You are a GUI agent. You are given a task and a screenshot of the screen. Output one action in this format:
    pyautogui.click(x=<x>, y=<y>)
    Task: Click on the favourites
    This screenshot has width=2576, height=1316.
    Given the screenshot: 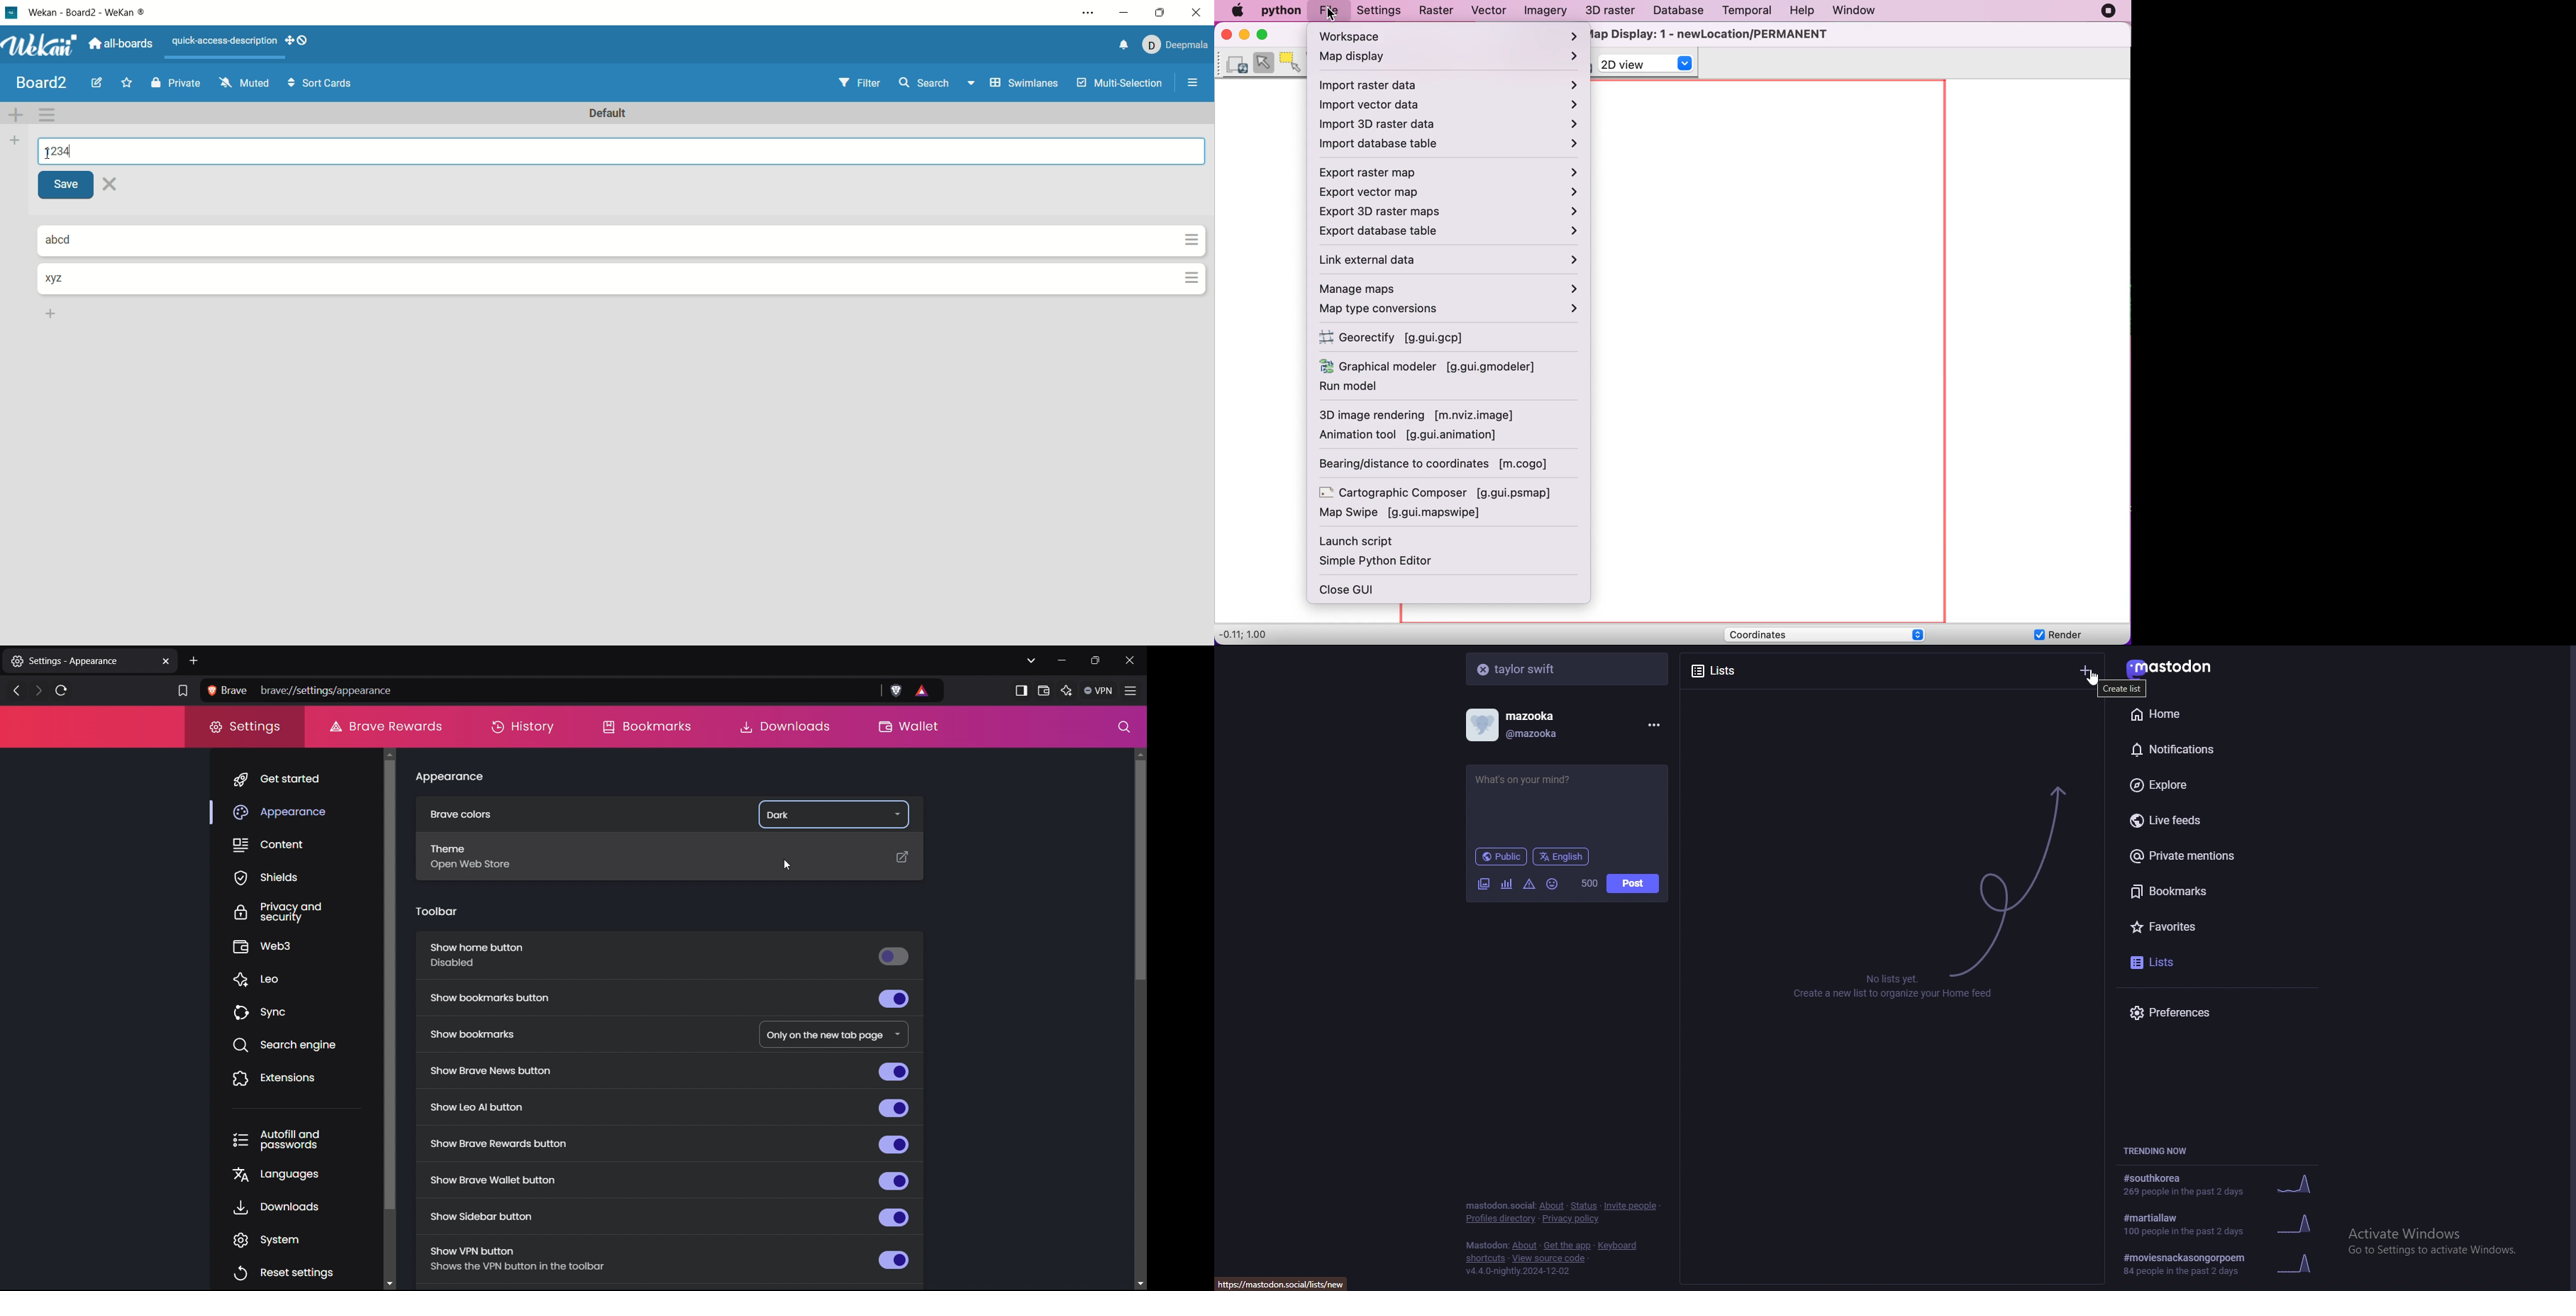 What is the action you would take?
    pyautogui.click(x=2205, y=924)
    